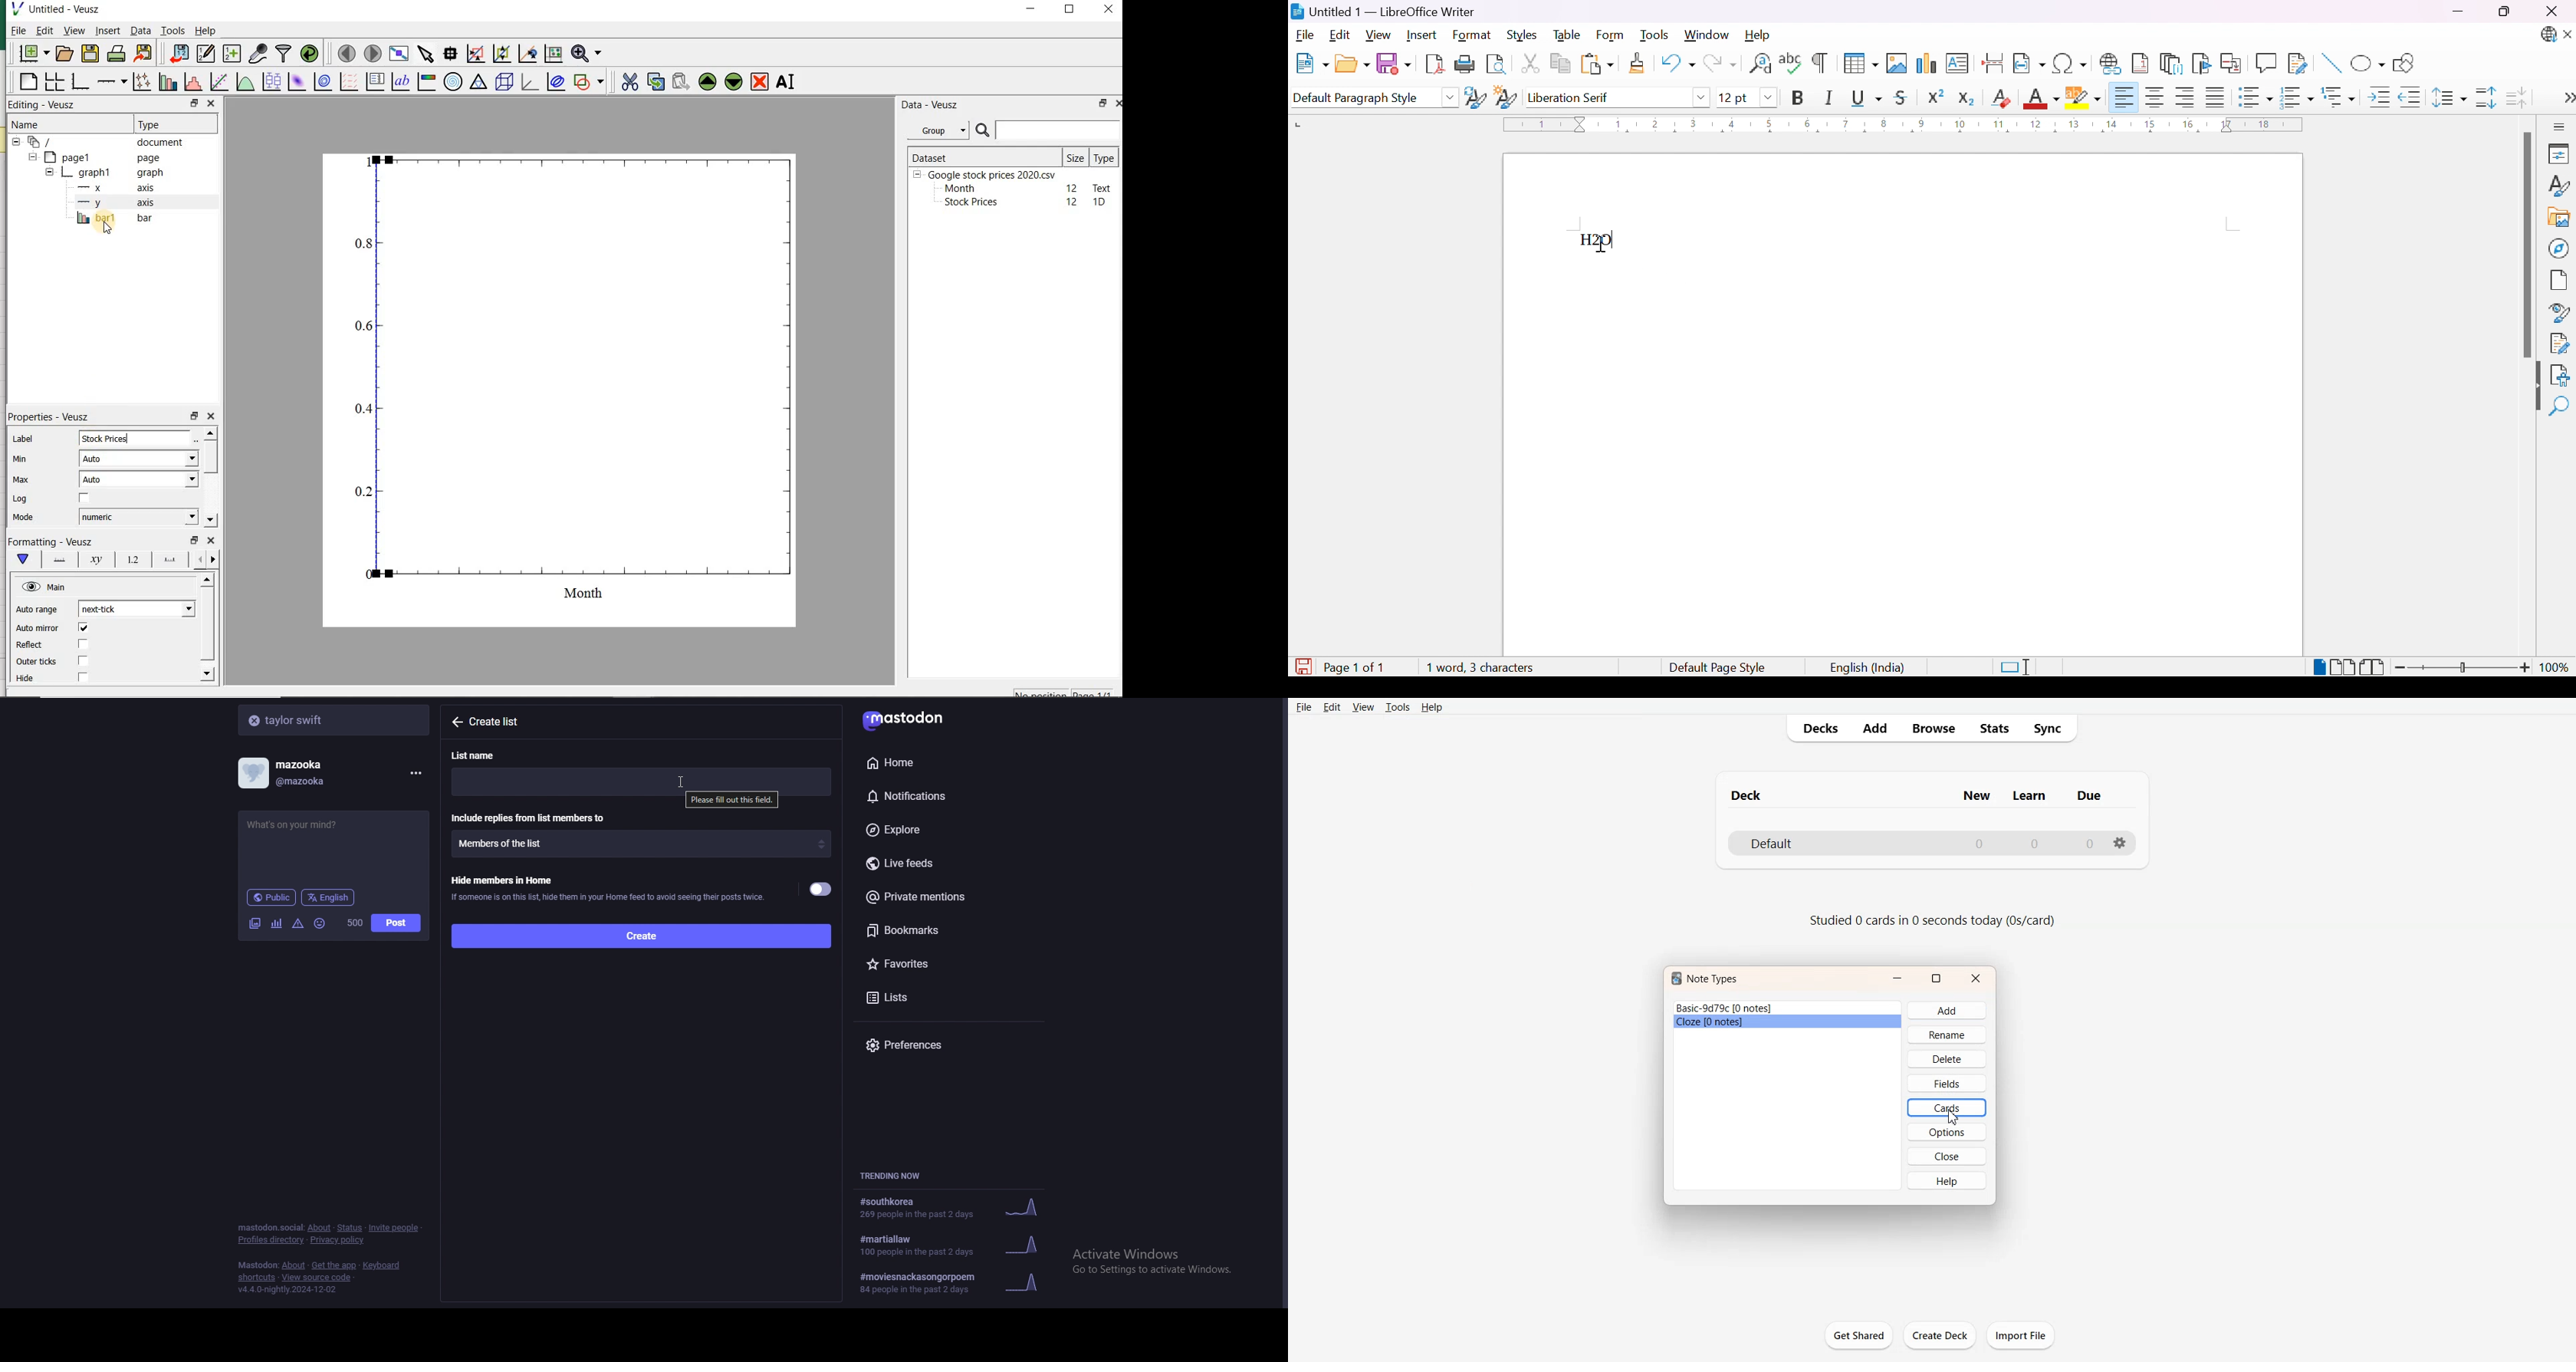 Image resolution: width=2576 pixels, height=1372 pixels. I want to click on Minimize, so click(2460, 11).